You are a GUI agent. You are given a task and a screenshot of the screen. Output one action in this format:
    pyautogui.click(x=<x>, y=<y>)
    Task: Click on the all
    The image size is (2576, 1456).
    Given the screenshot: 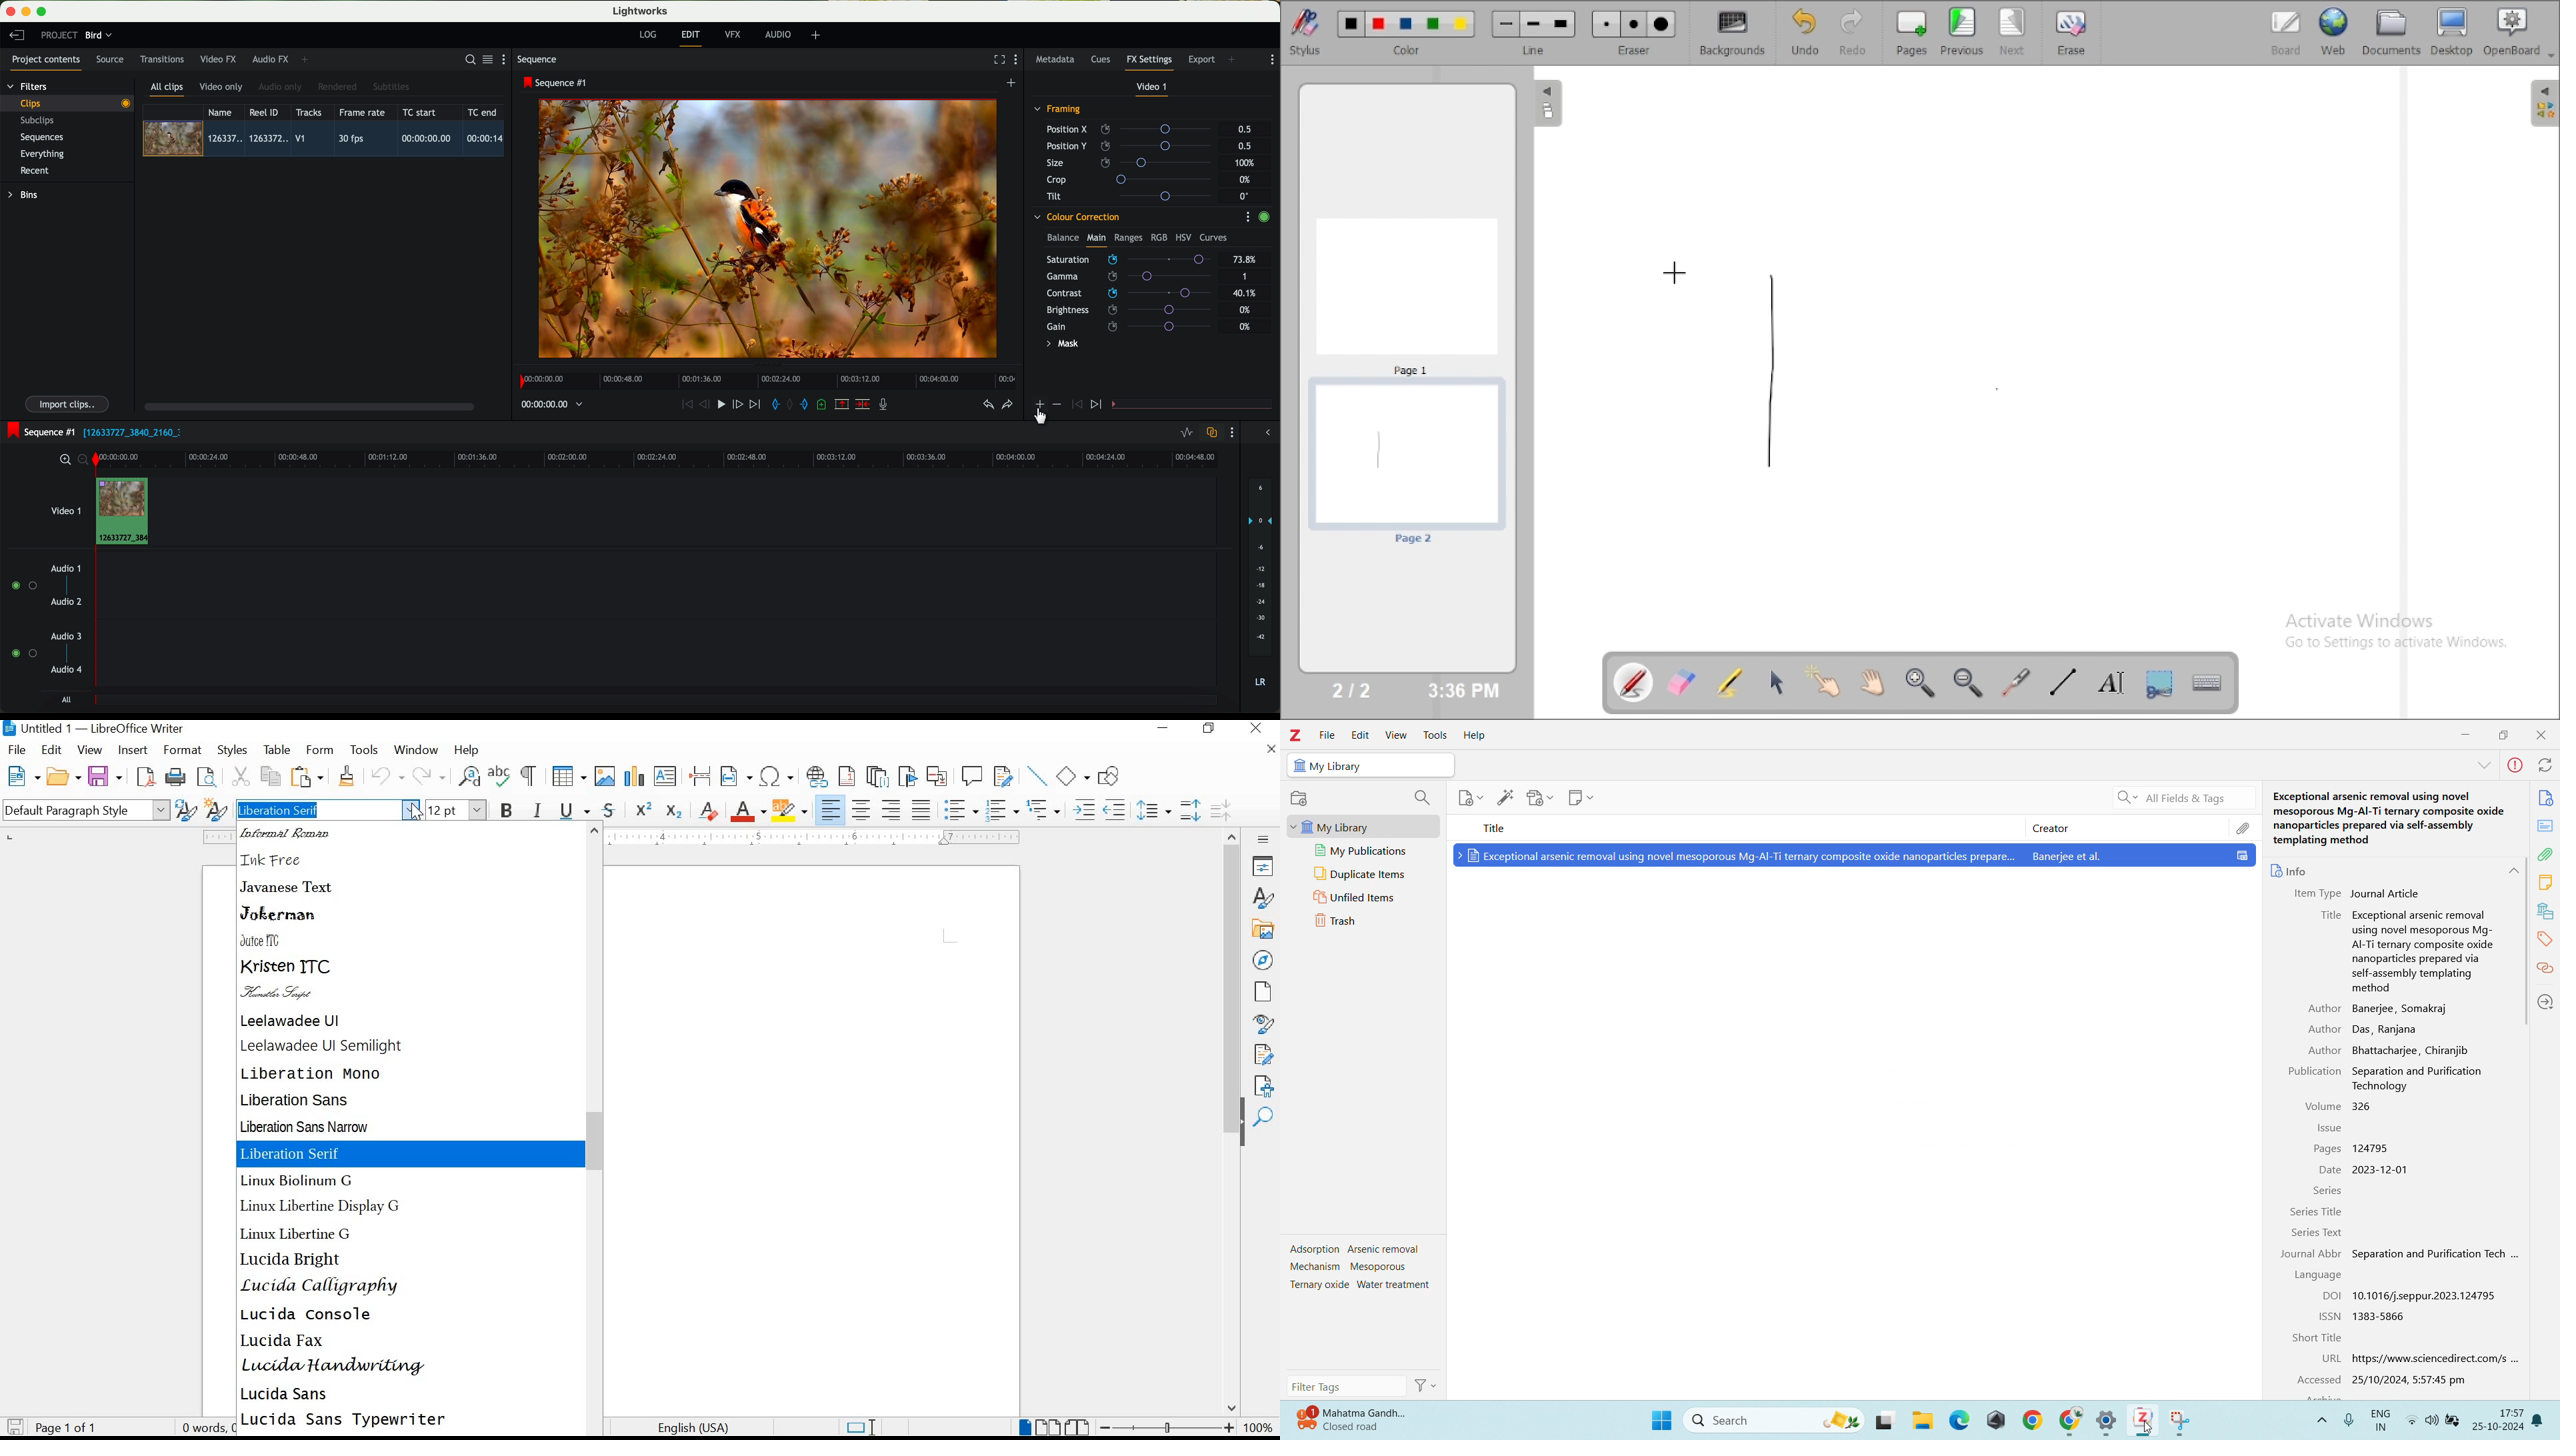 What is the action you would take?
    pyautogui.click(x=66, y=699)
    